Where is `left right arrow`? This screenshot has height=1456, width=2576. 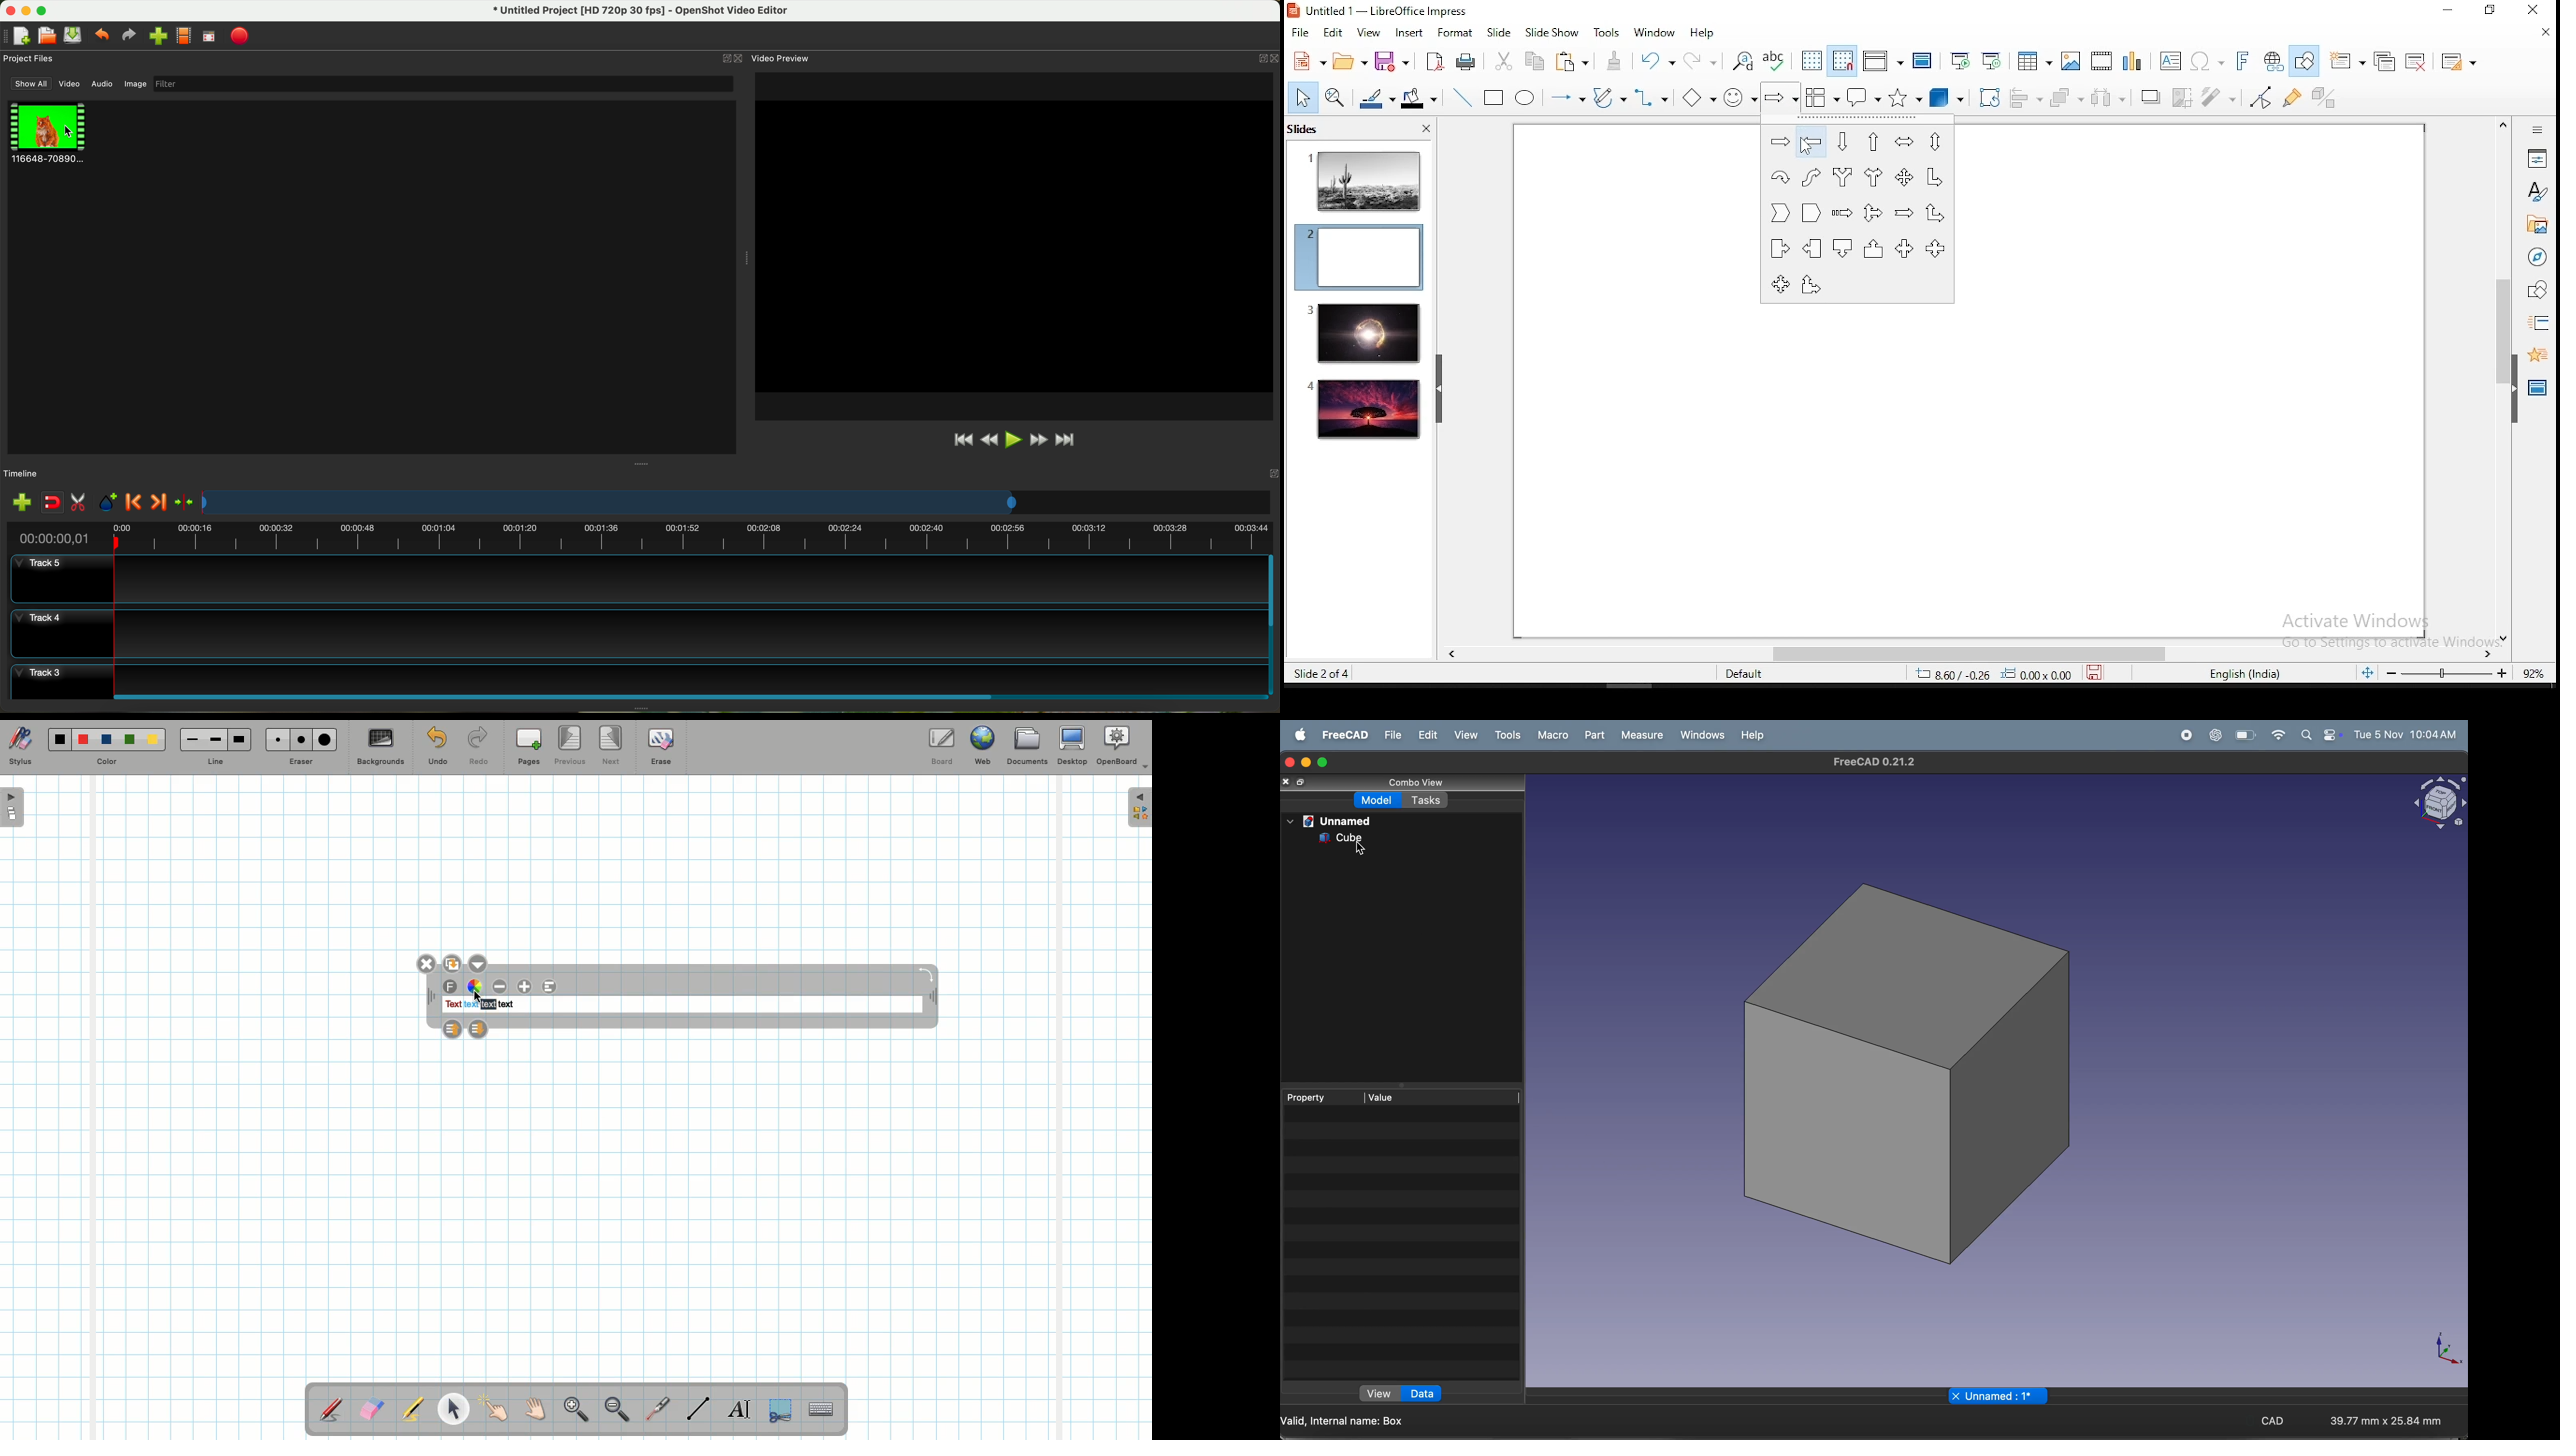
left right arrow is located at coordinates (1903, 141).